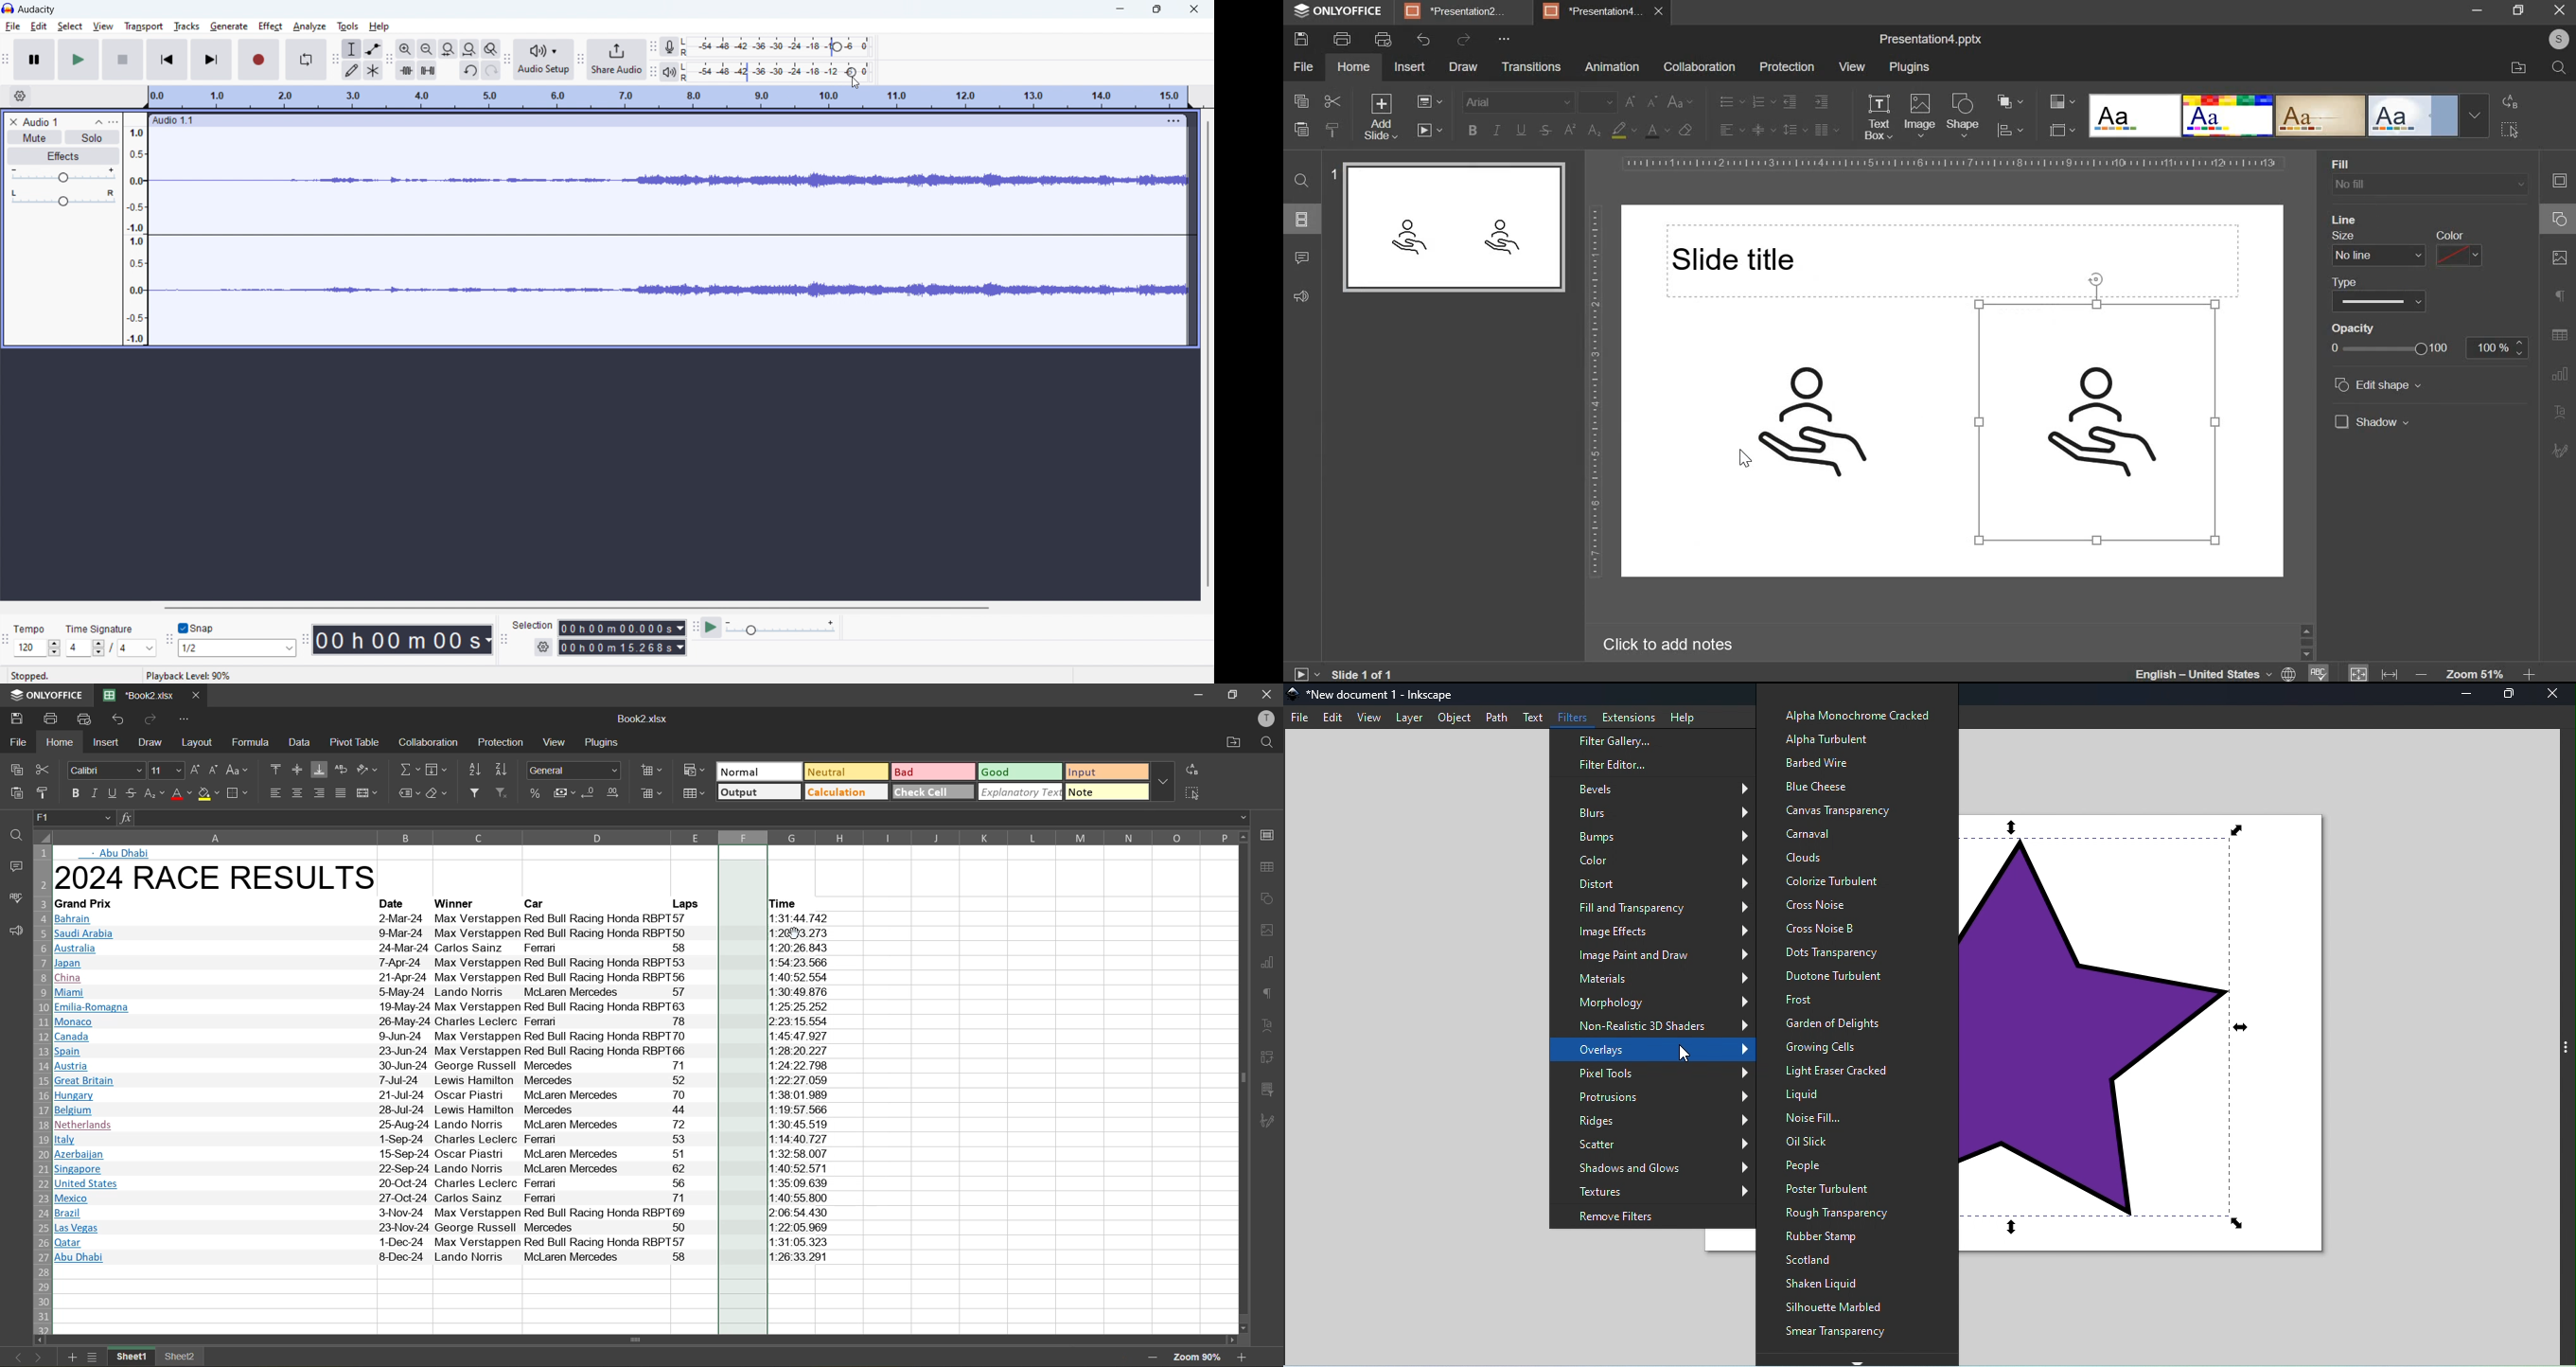 This screenshot has height=1372, width=2576. I want to click on presentation4, so click(1593, 12).